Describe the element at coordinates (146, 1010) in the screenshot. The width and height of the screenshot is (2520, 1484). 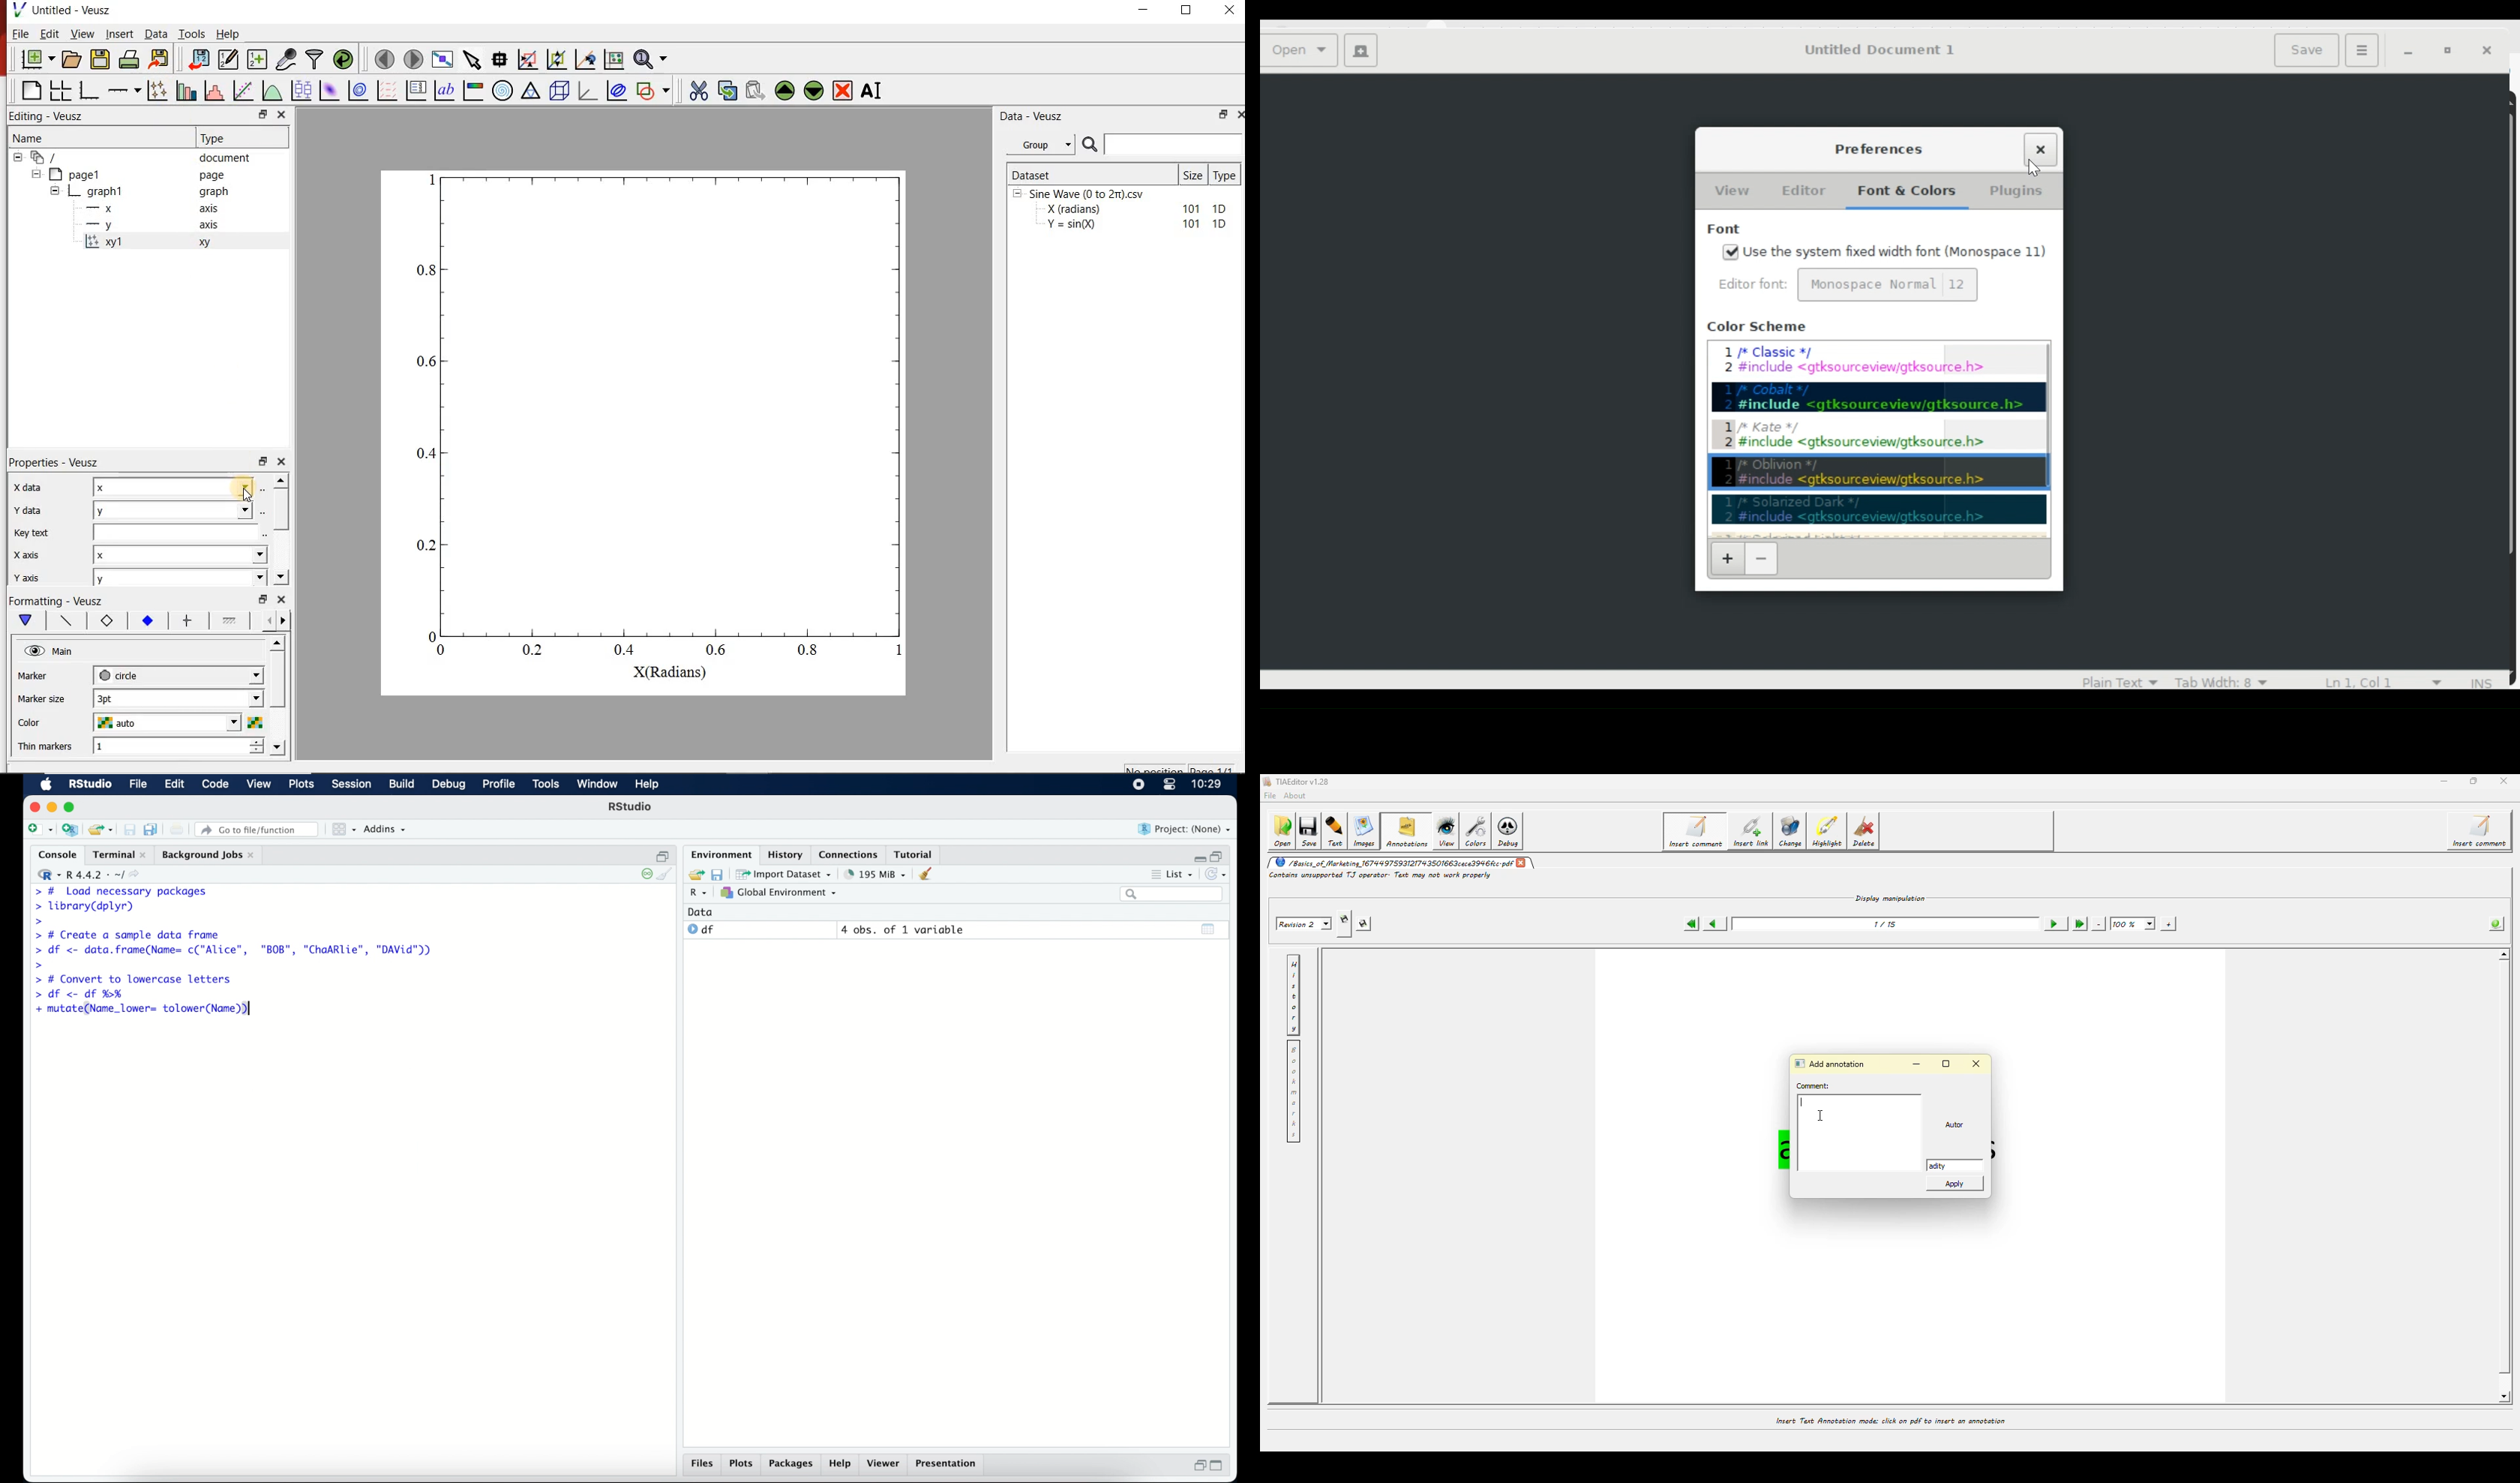
I see `+ mutate(Name_lower= tolower(Name))|` at that location.